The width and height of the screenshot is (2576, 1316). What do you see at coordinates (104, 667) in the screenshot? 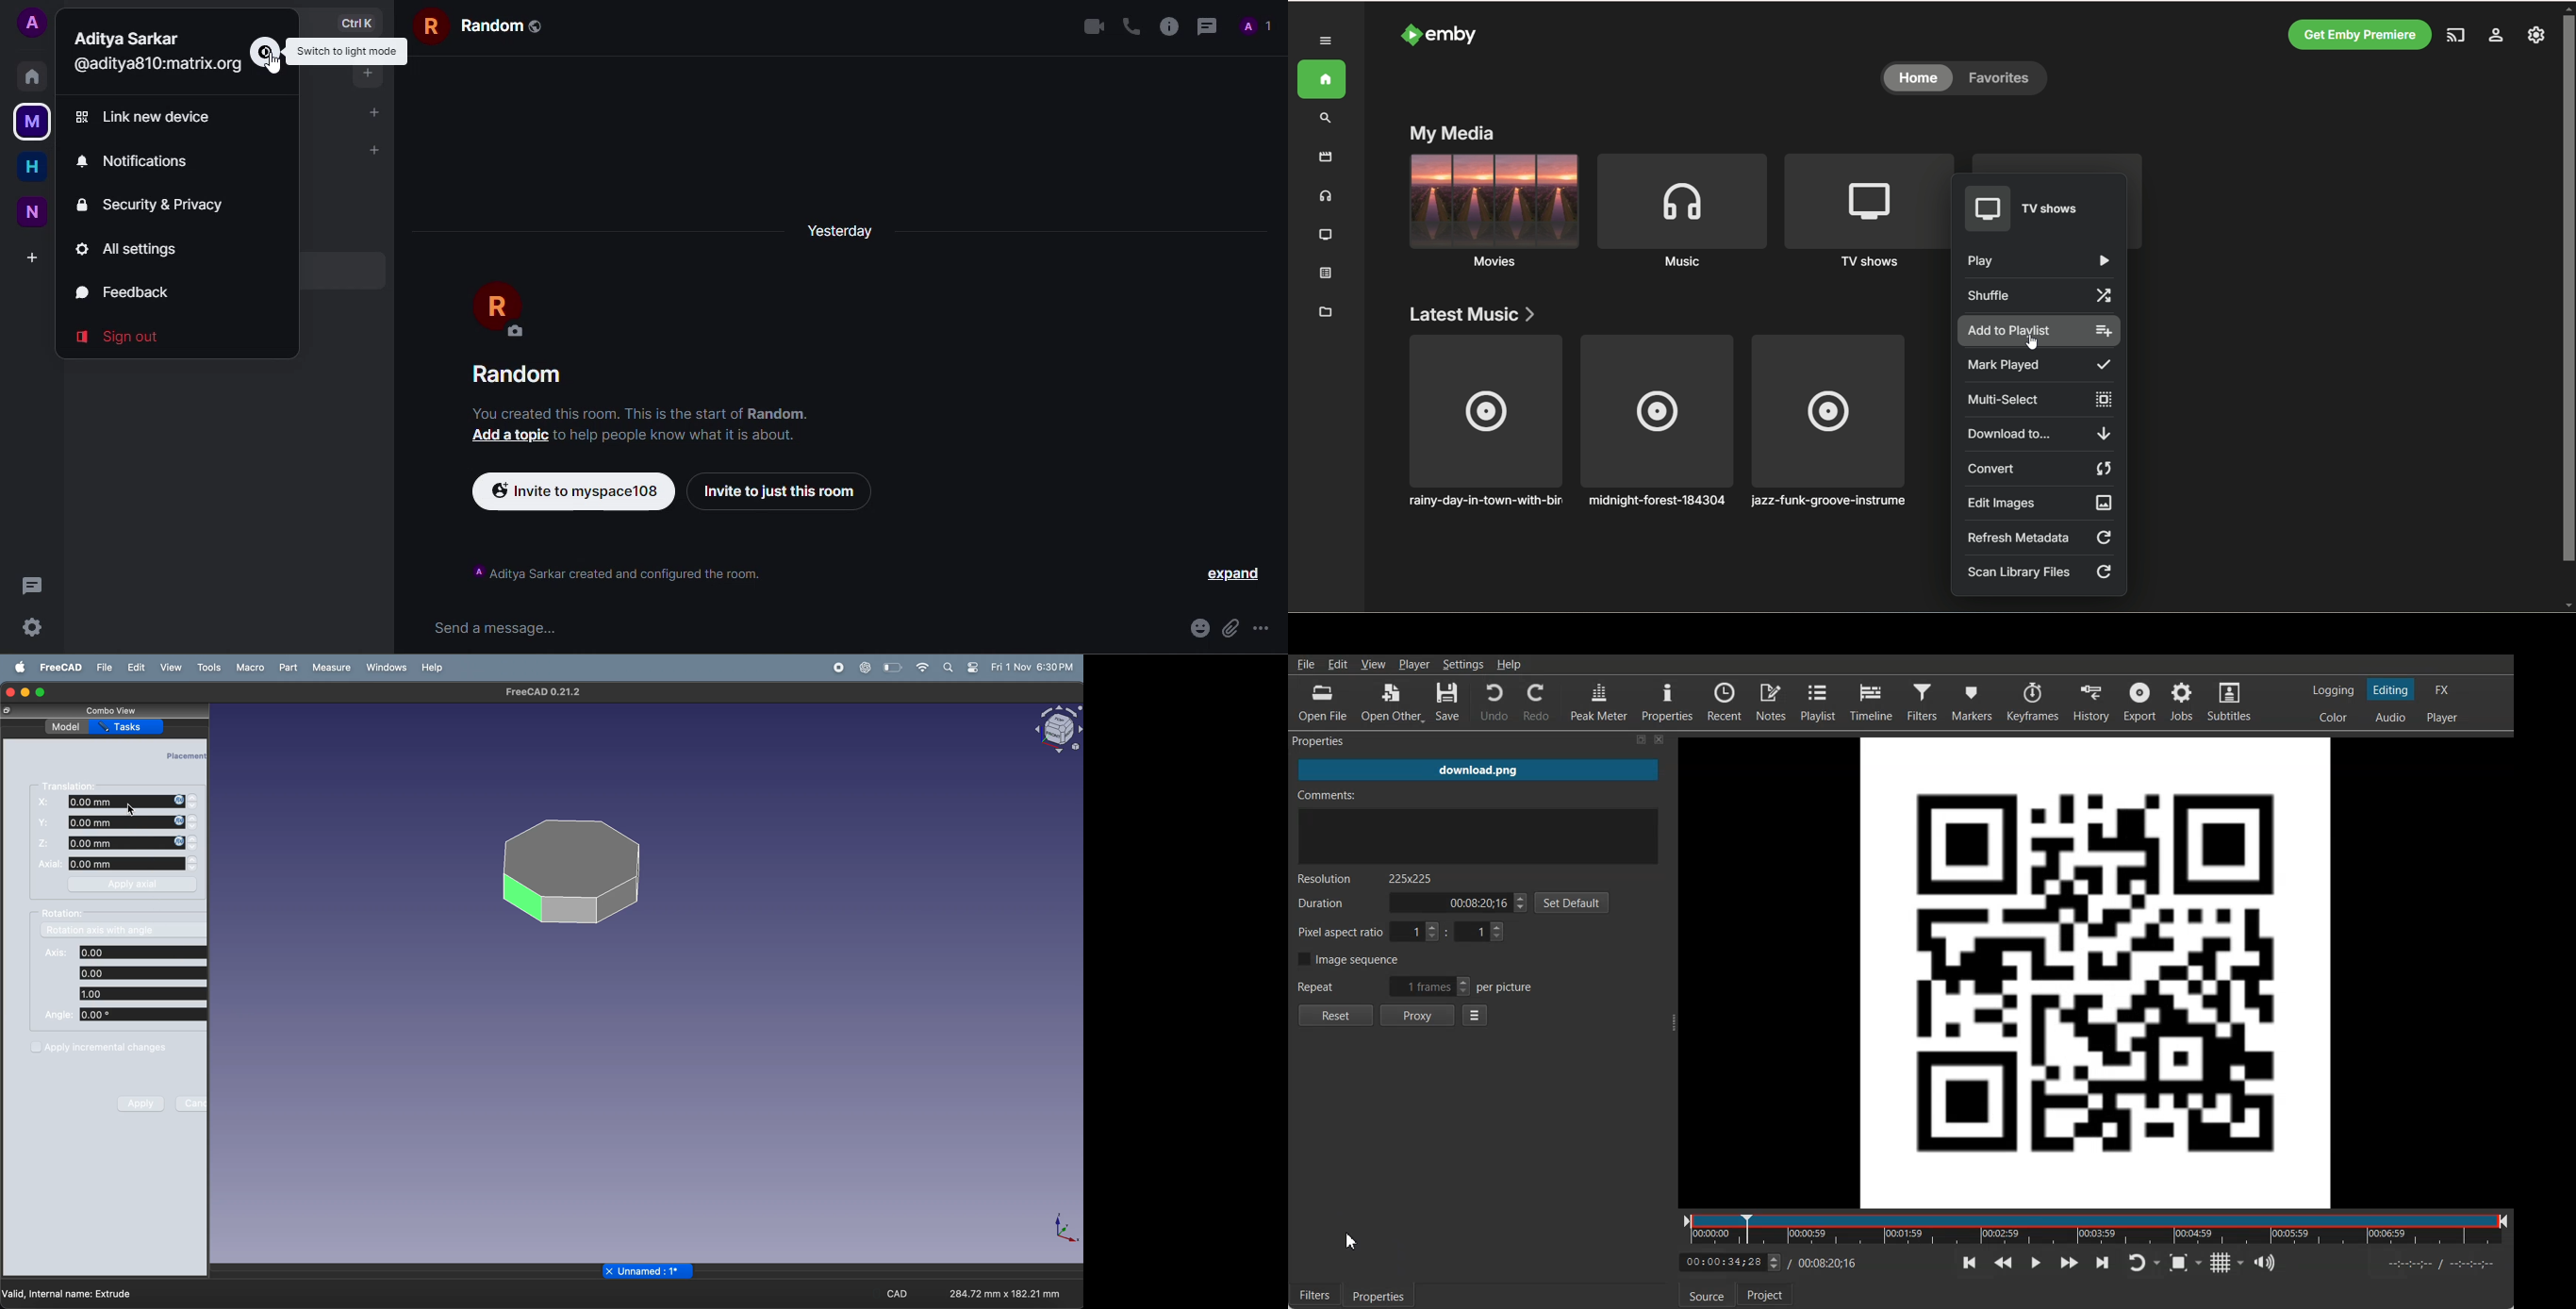
I see `file` at bounding box center [104, 667].